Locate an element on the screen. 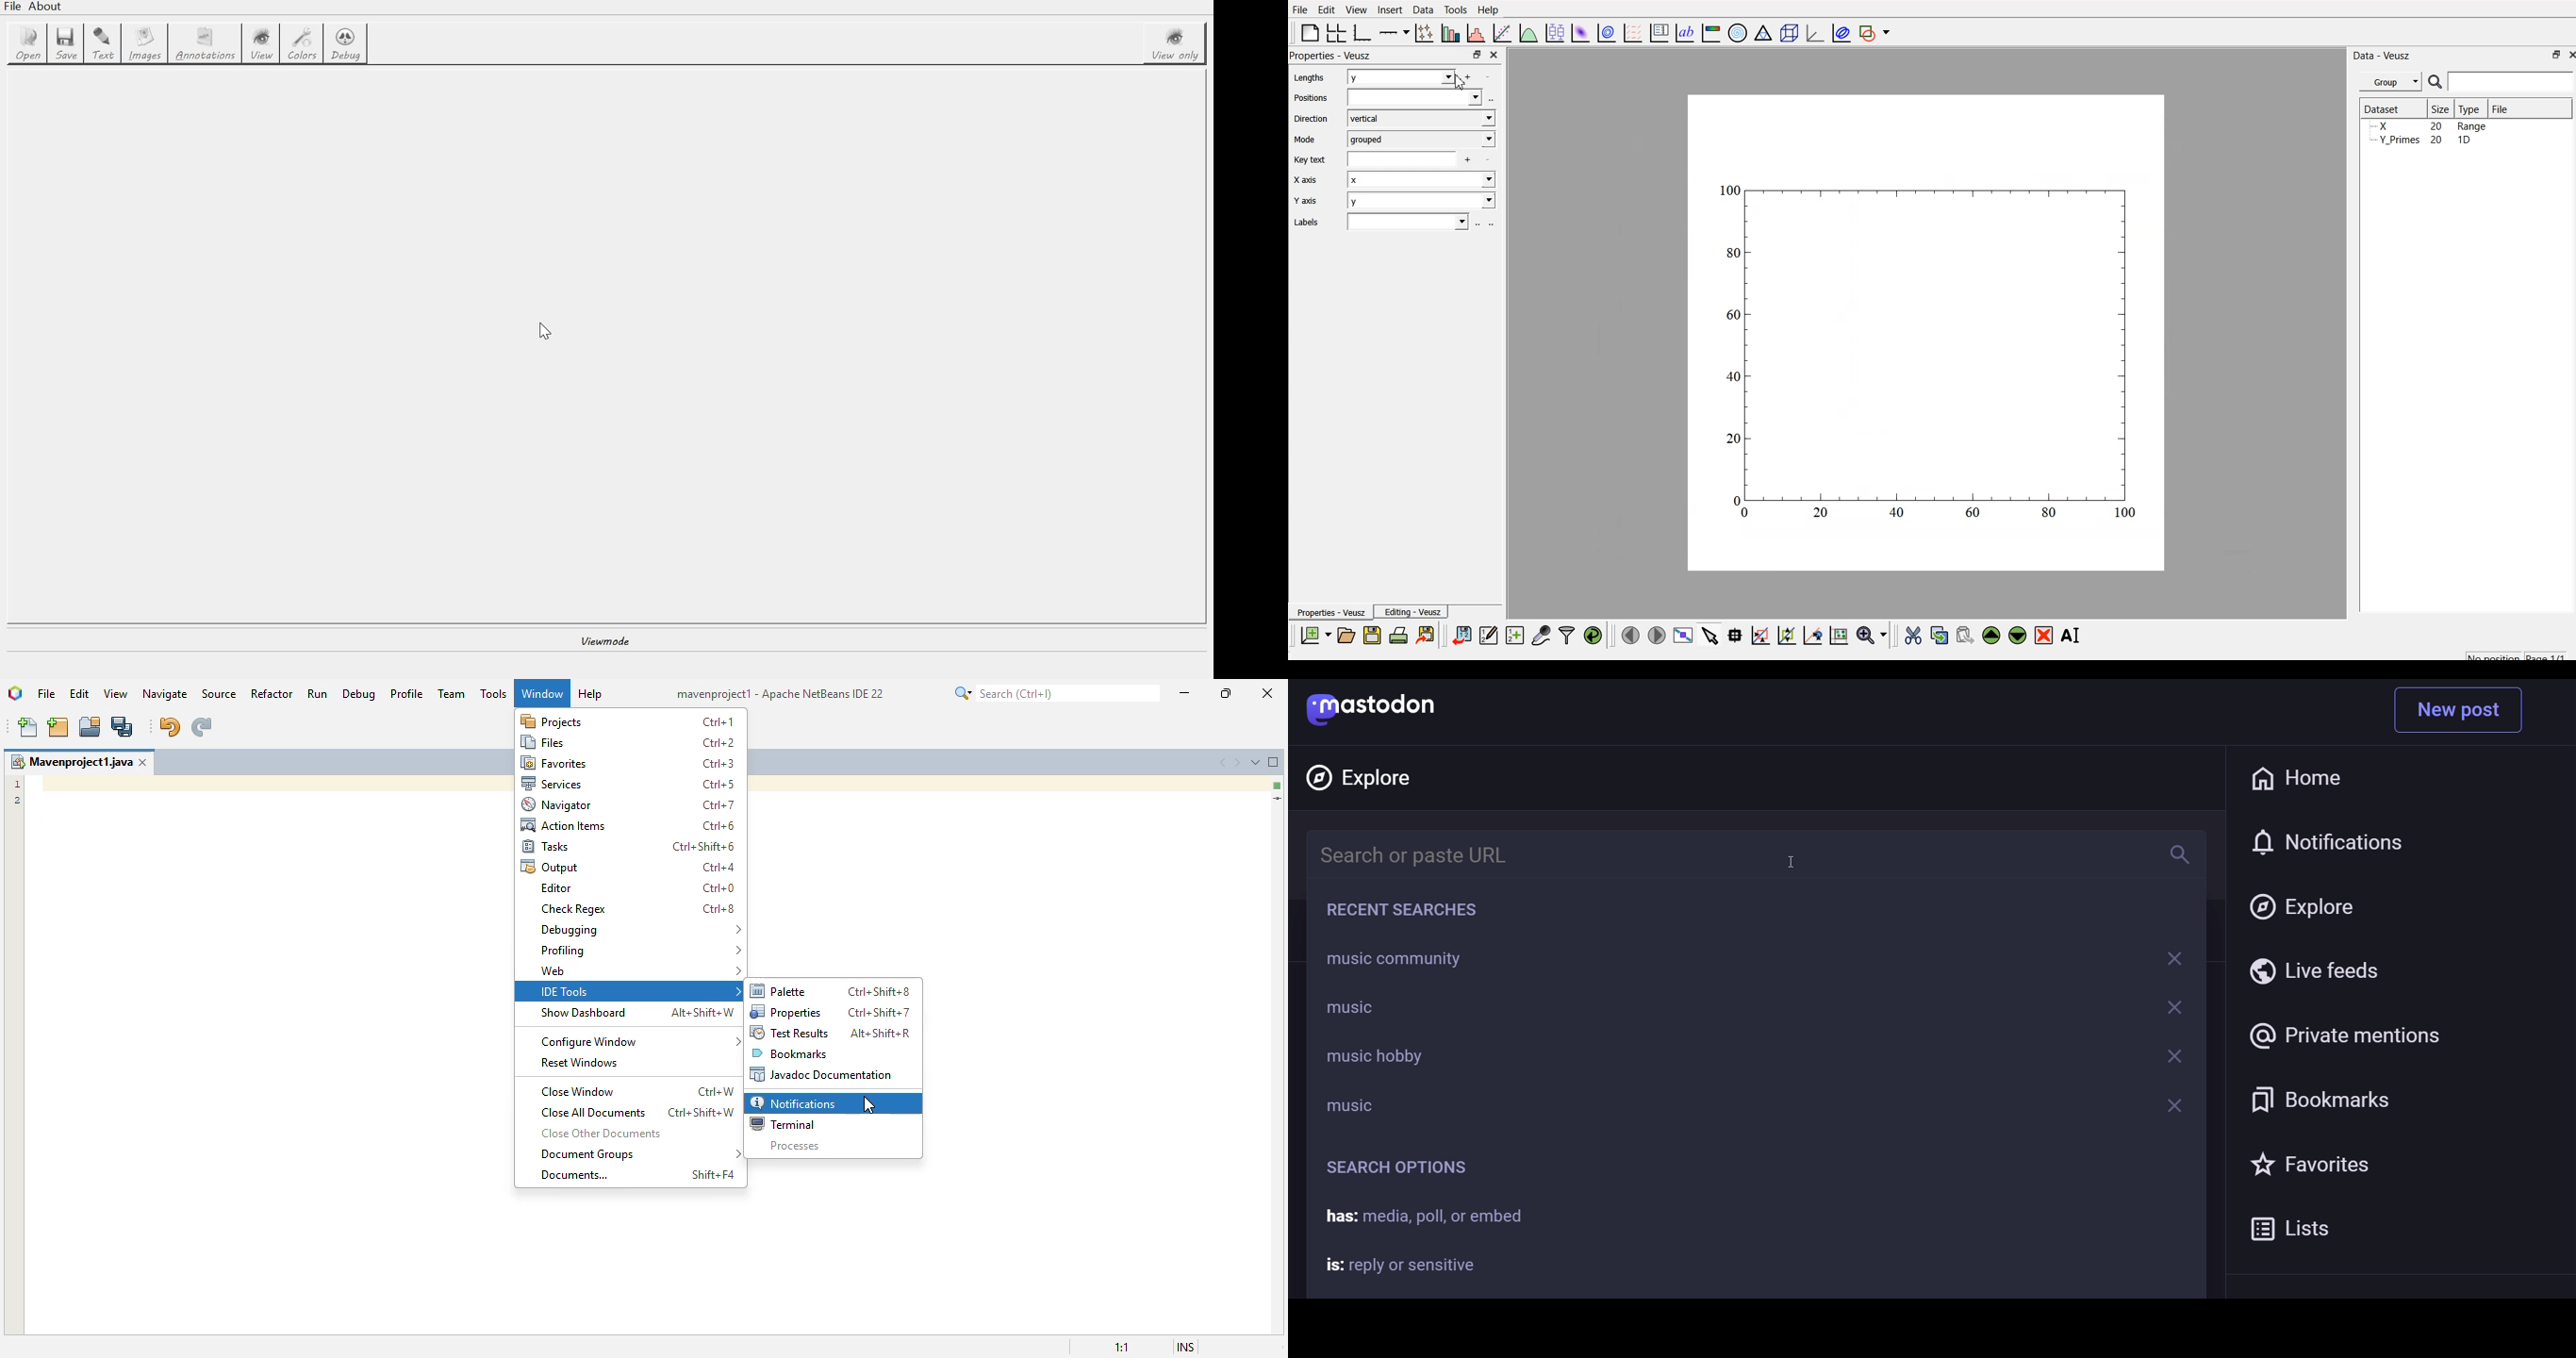  navigator is located at coordinates (559, 804).